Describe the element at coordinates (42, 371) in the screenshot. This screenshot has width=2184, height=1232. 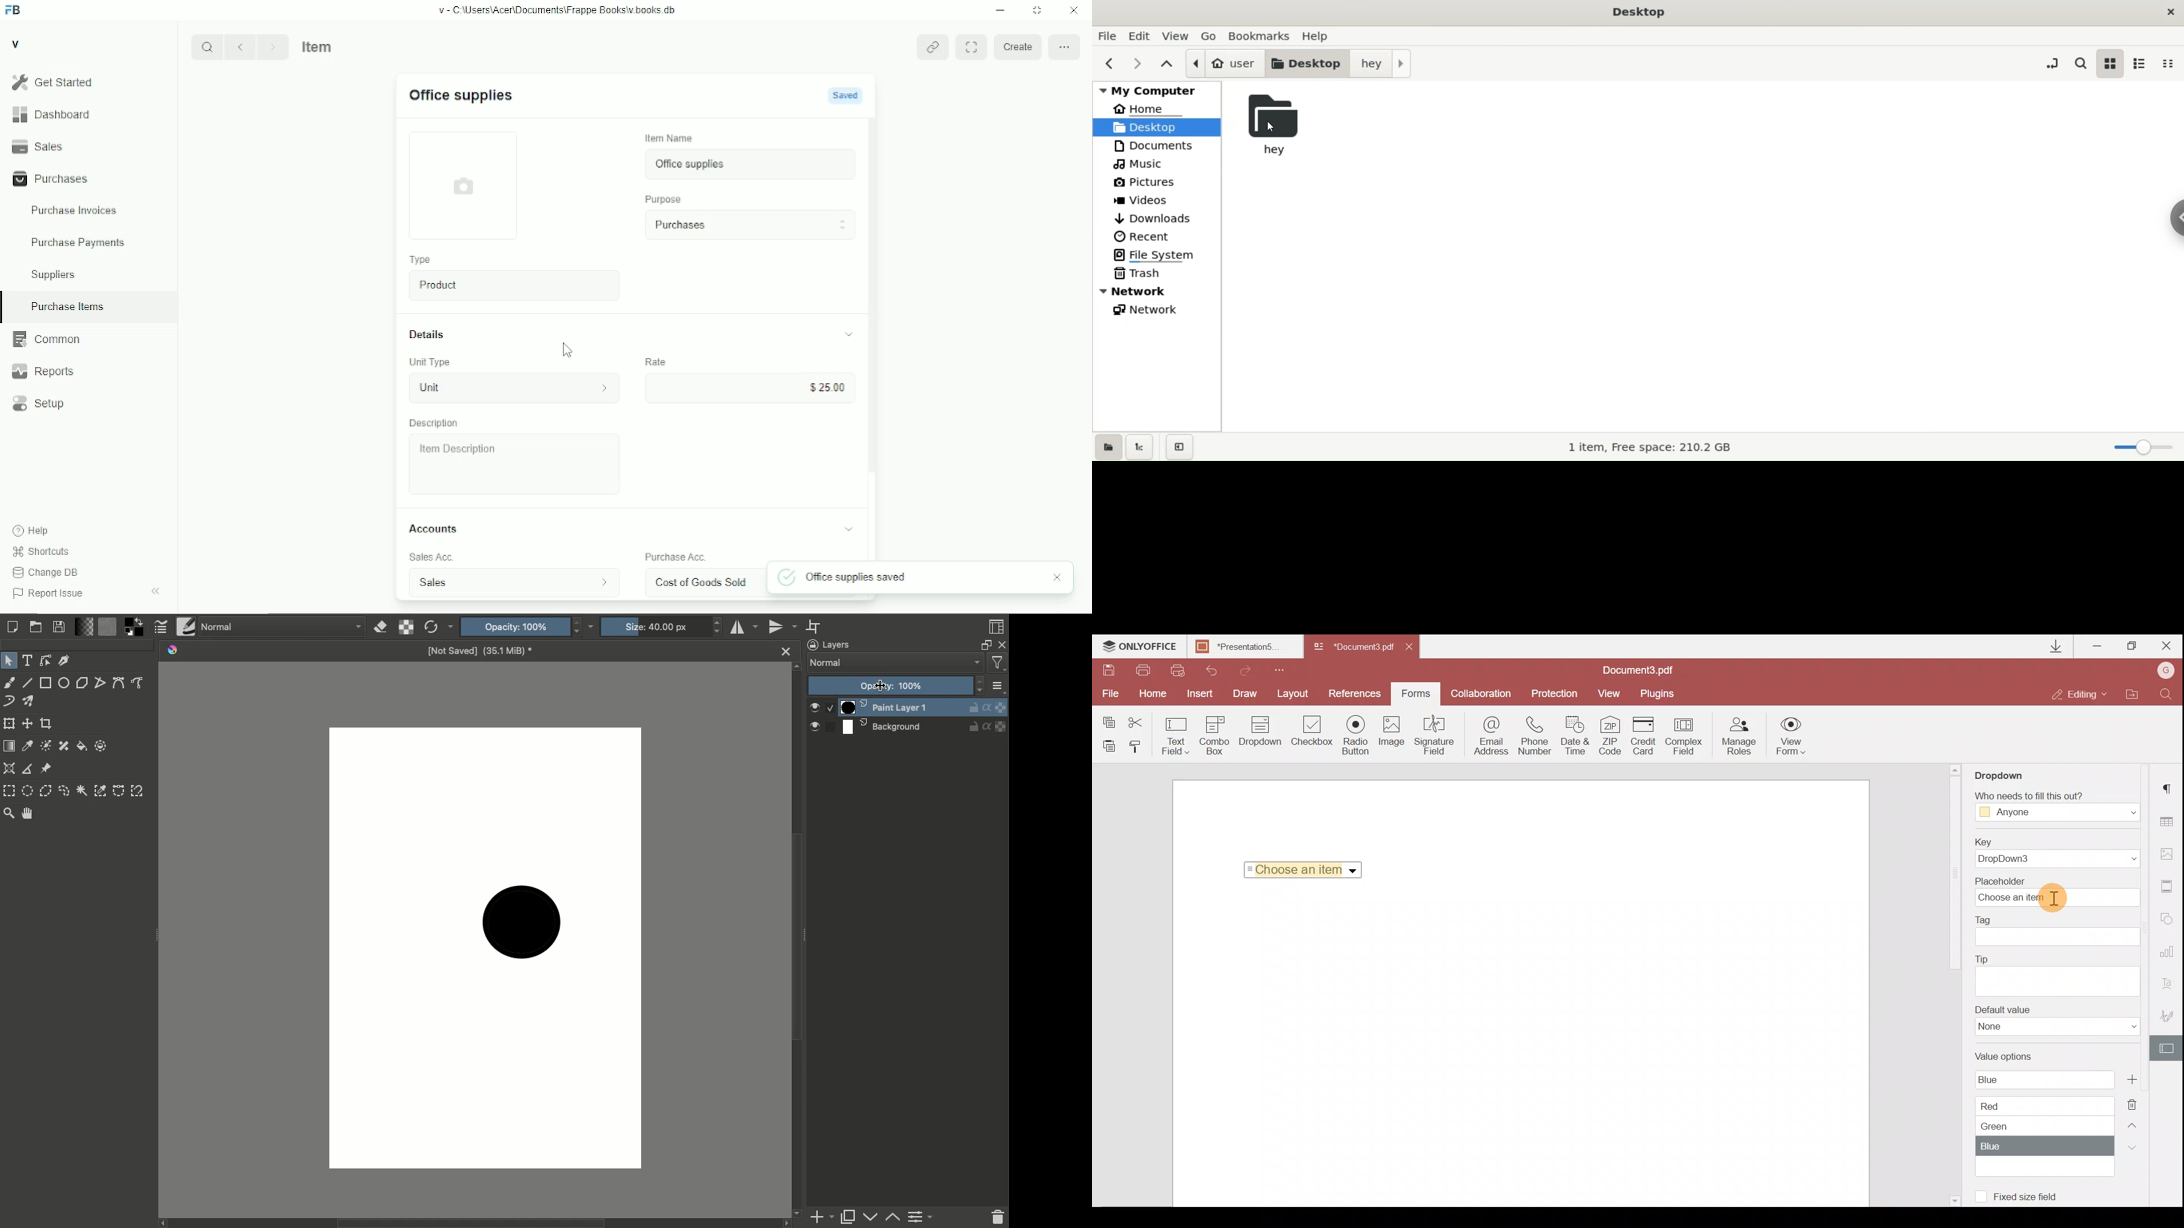
I see `reports` at that location.